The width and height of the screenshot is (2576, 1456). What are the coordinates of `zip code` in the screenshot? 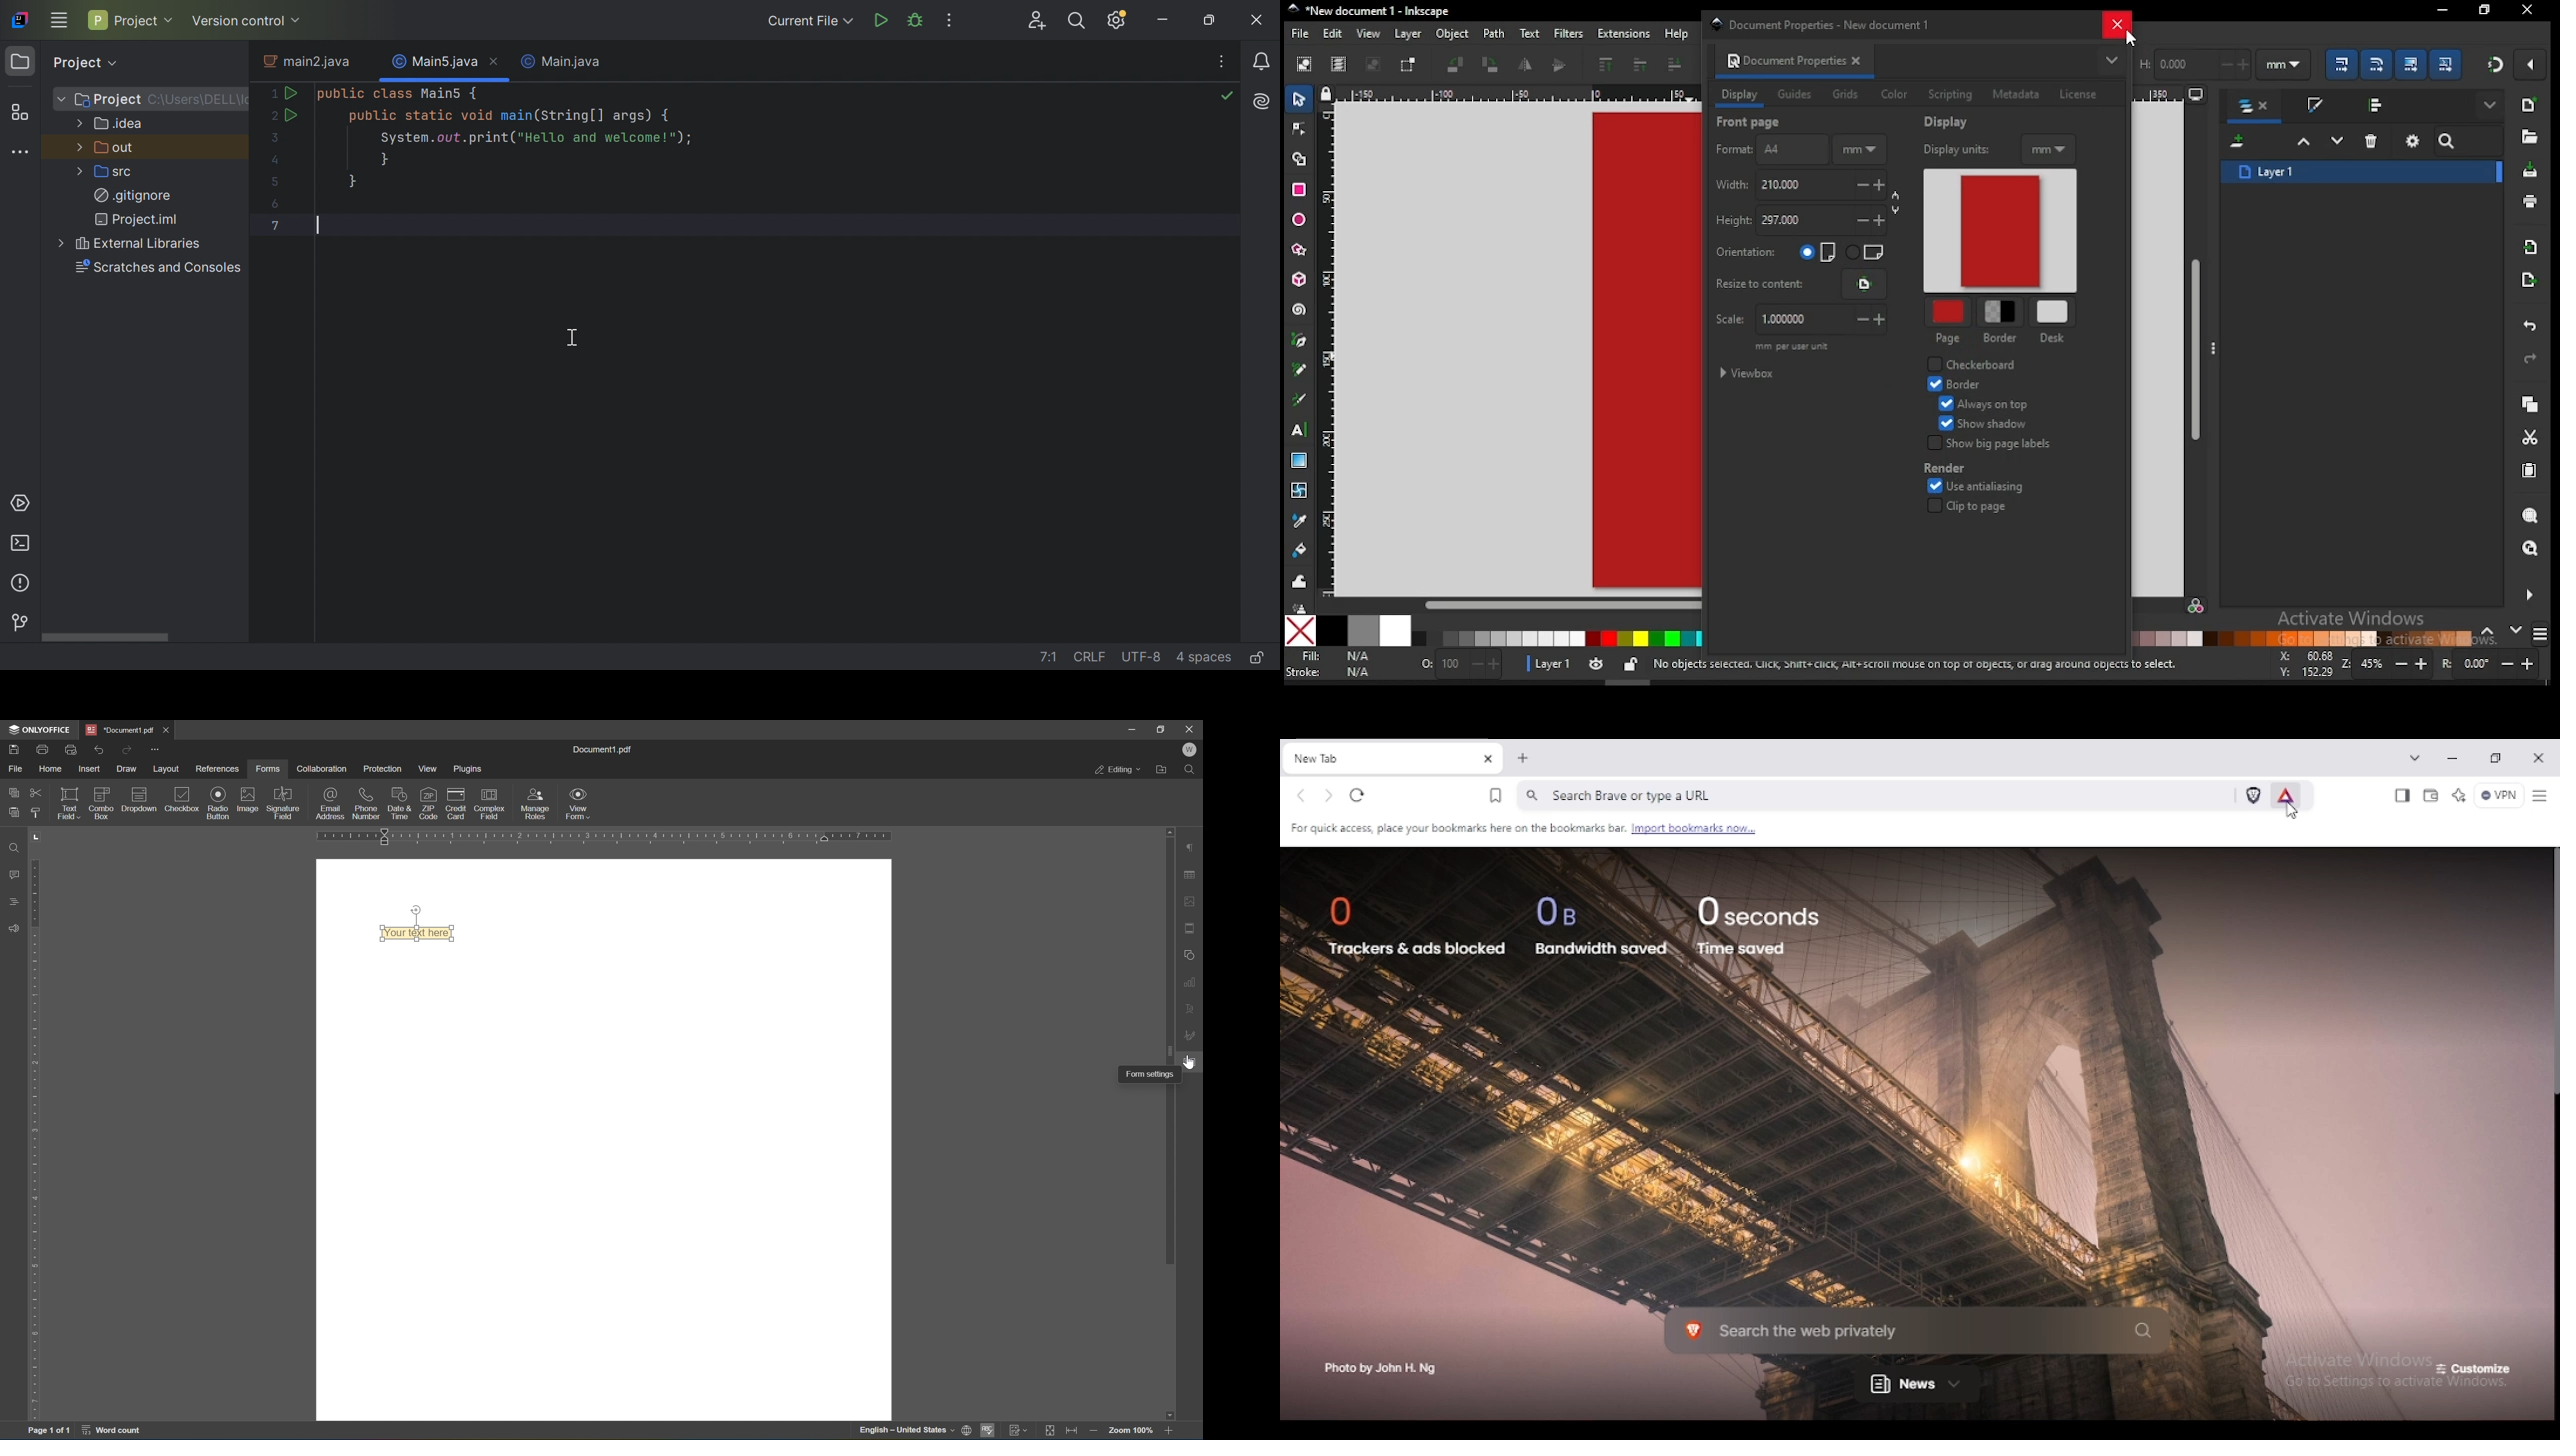 It's located at (428, 803).